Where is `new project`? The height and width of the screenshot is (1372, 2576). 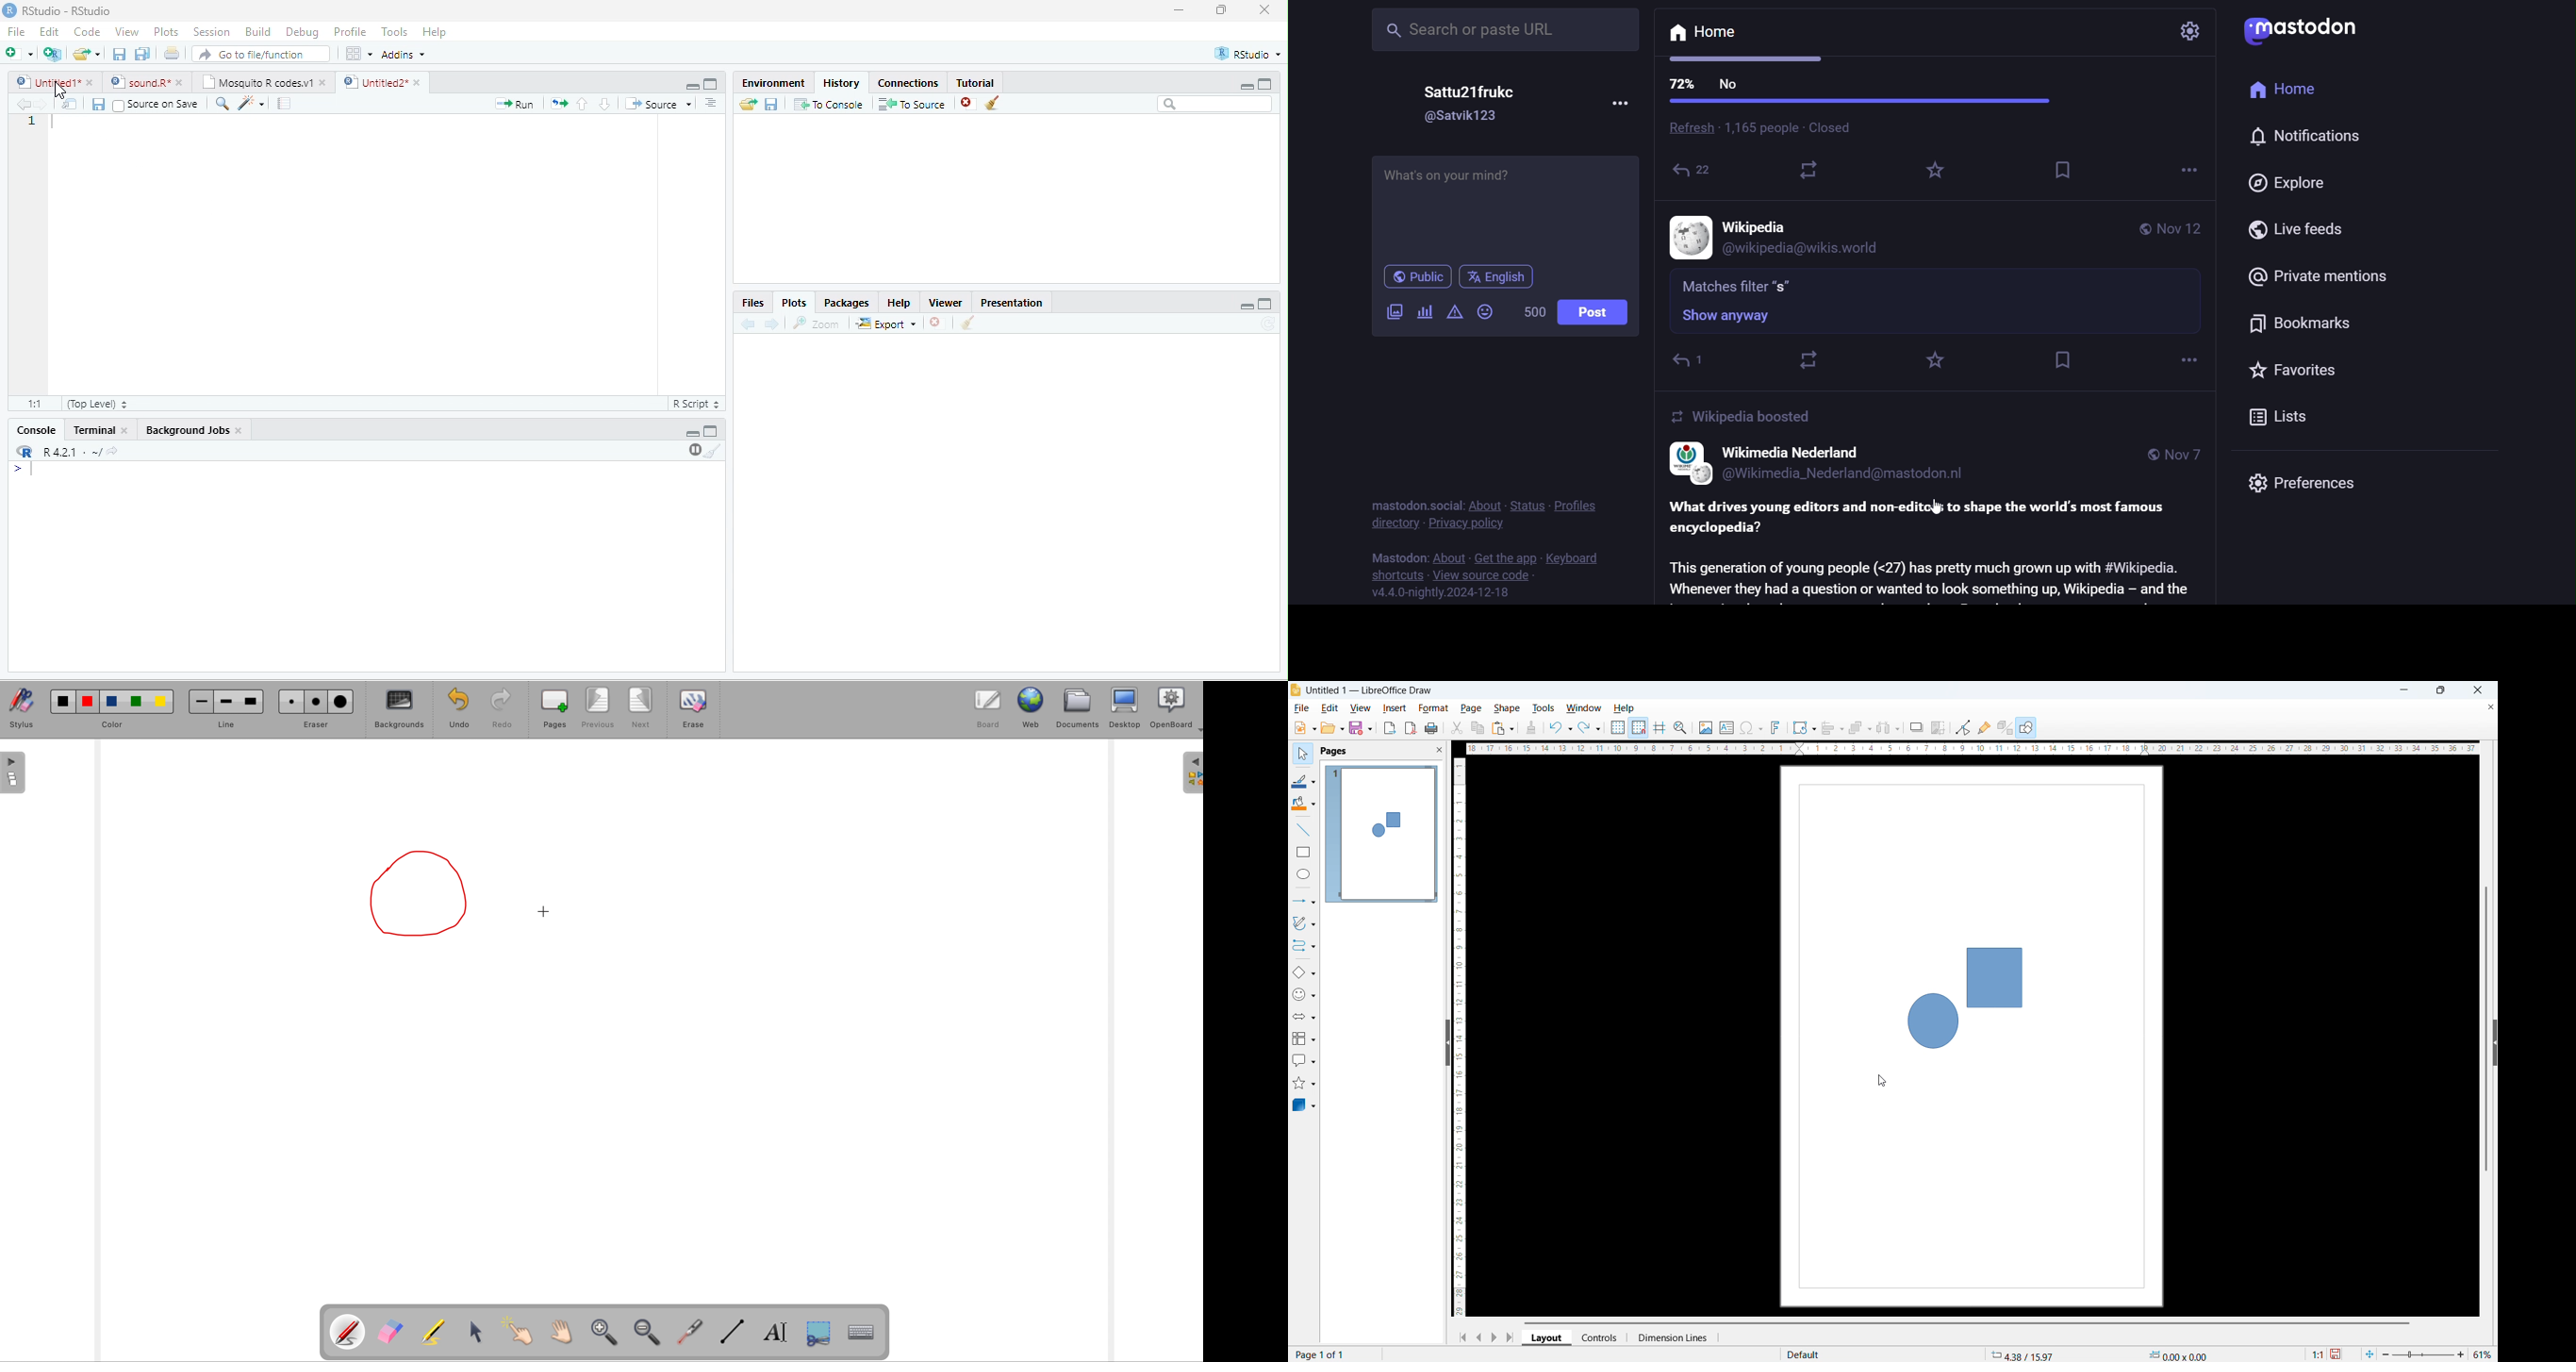 new project is located at coordinates (53, 55).